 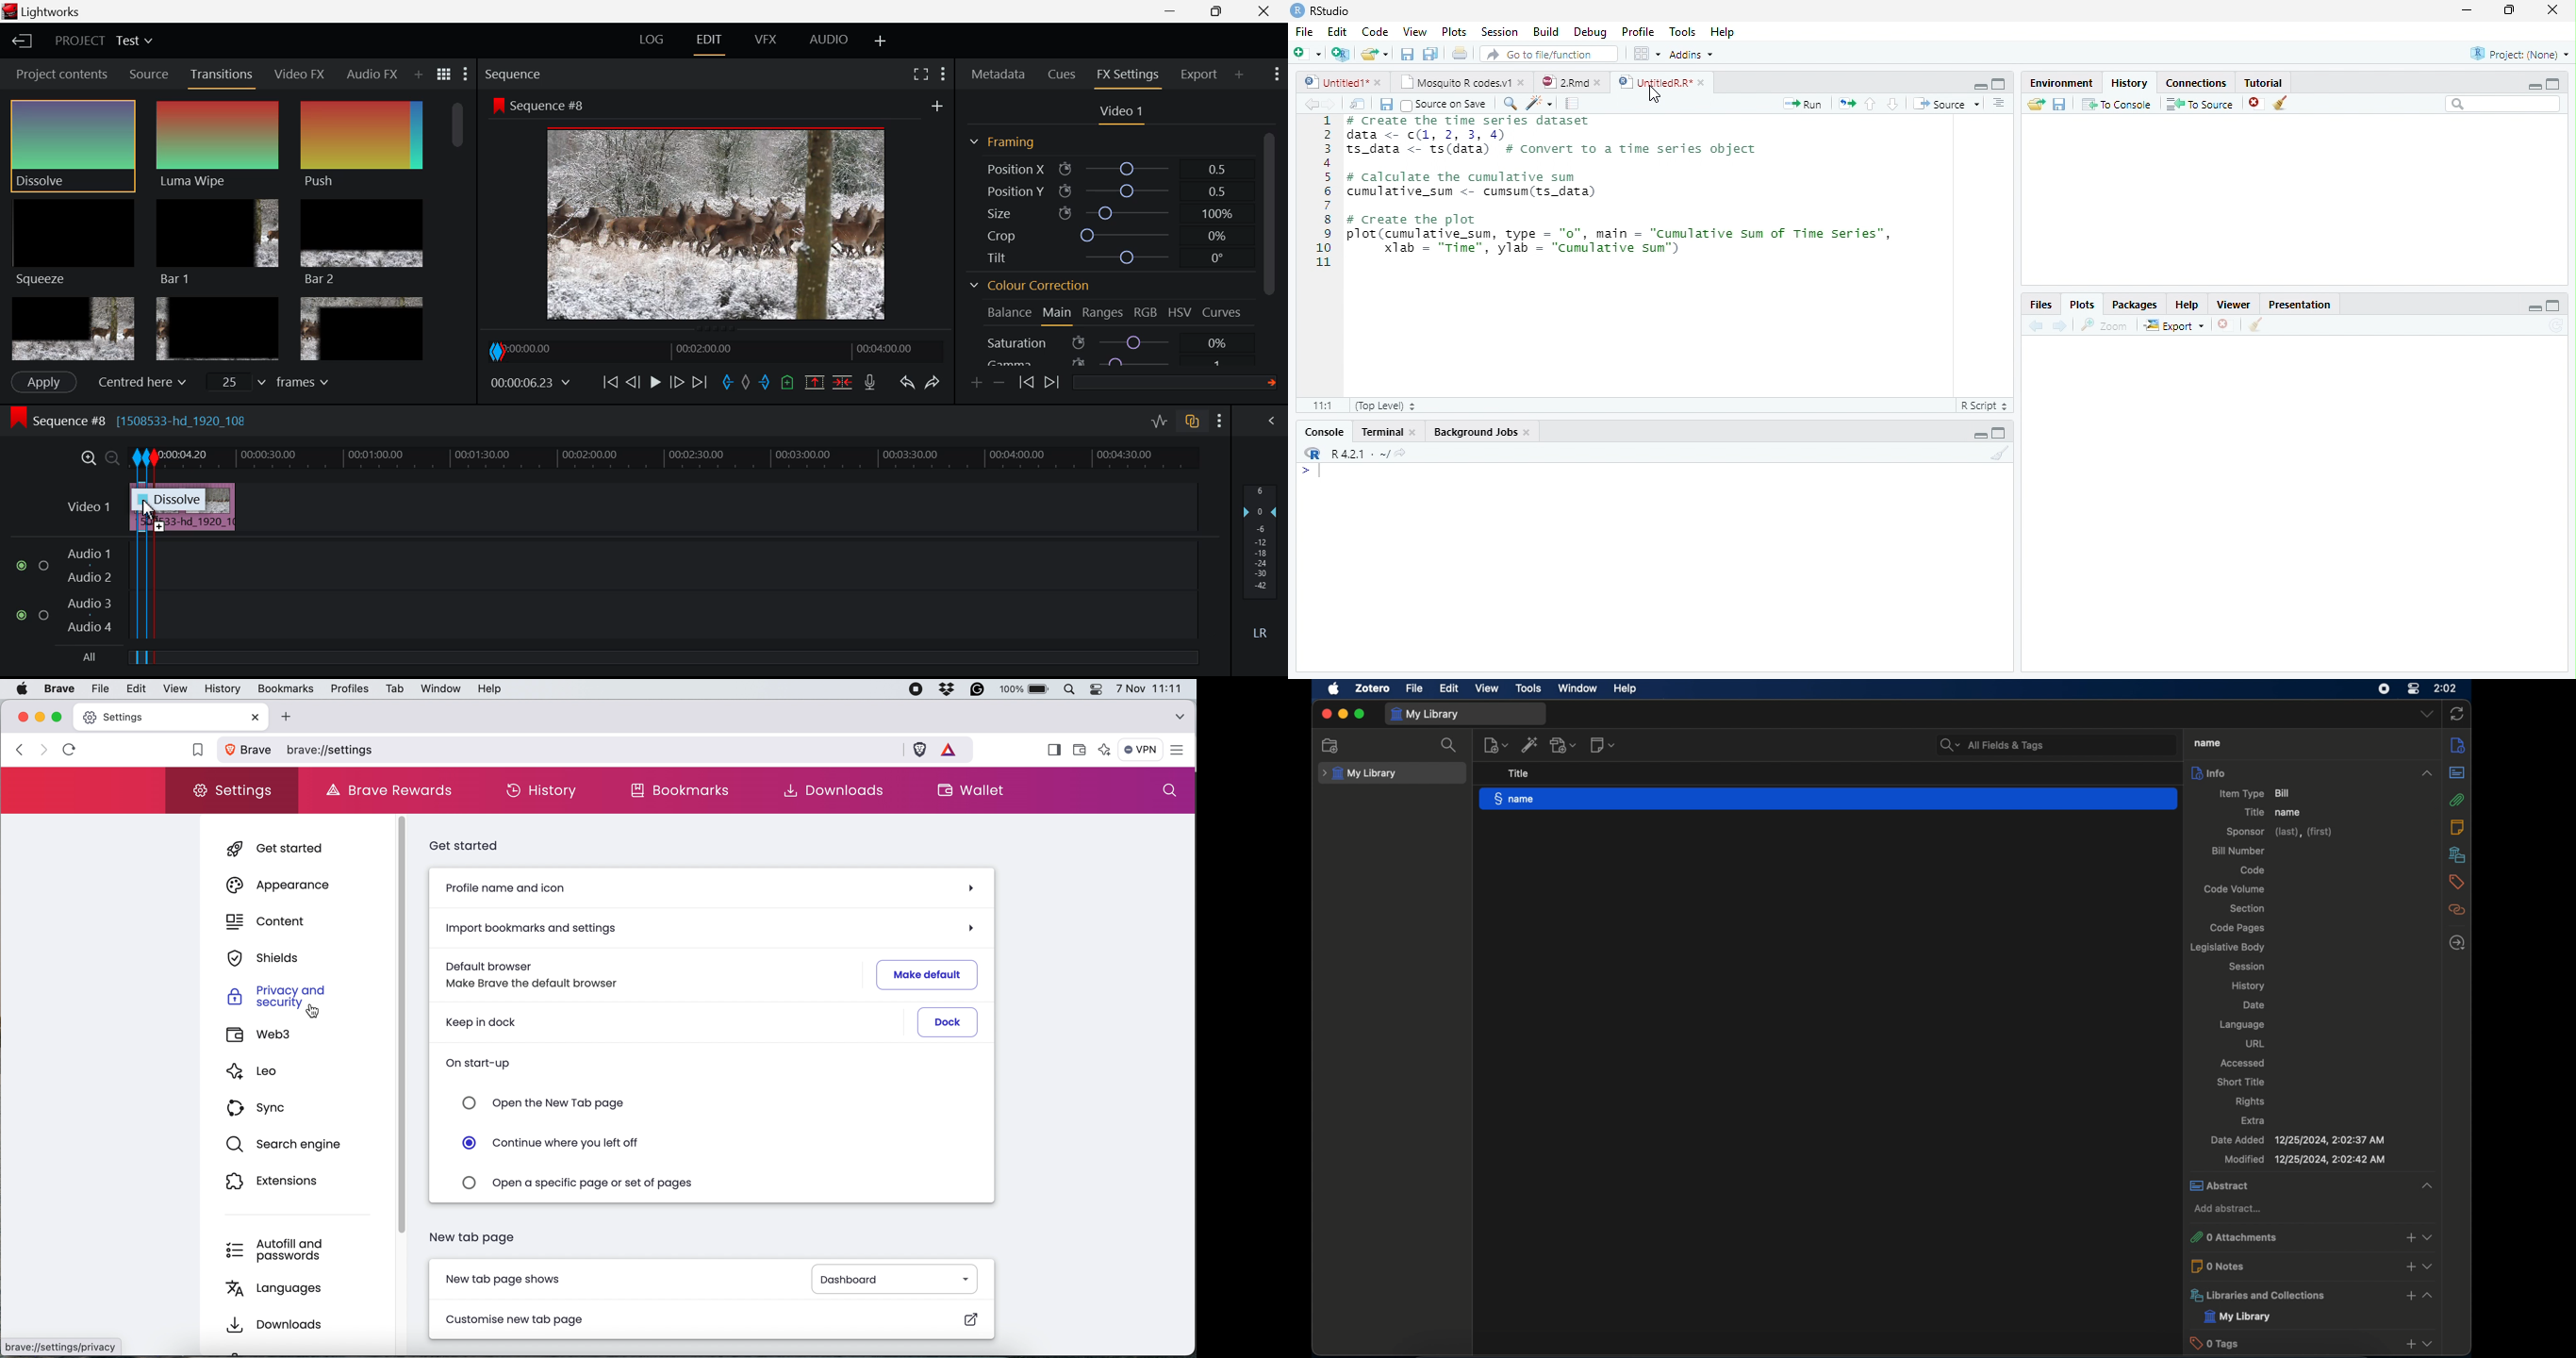 I want to click on 0 tags, so click(x=2311, y=1343).